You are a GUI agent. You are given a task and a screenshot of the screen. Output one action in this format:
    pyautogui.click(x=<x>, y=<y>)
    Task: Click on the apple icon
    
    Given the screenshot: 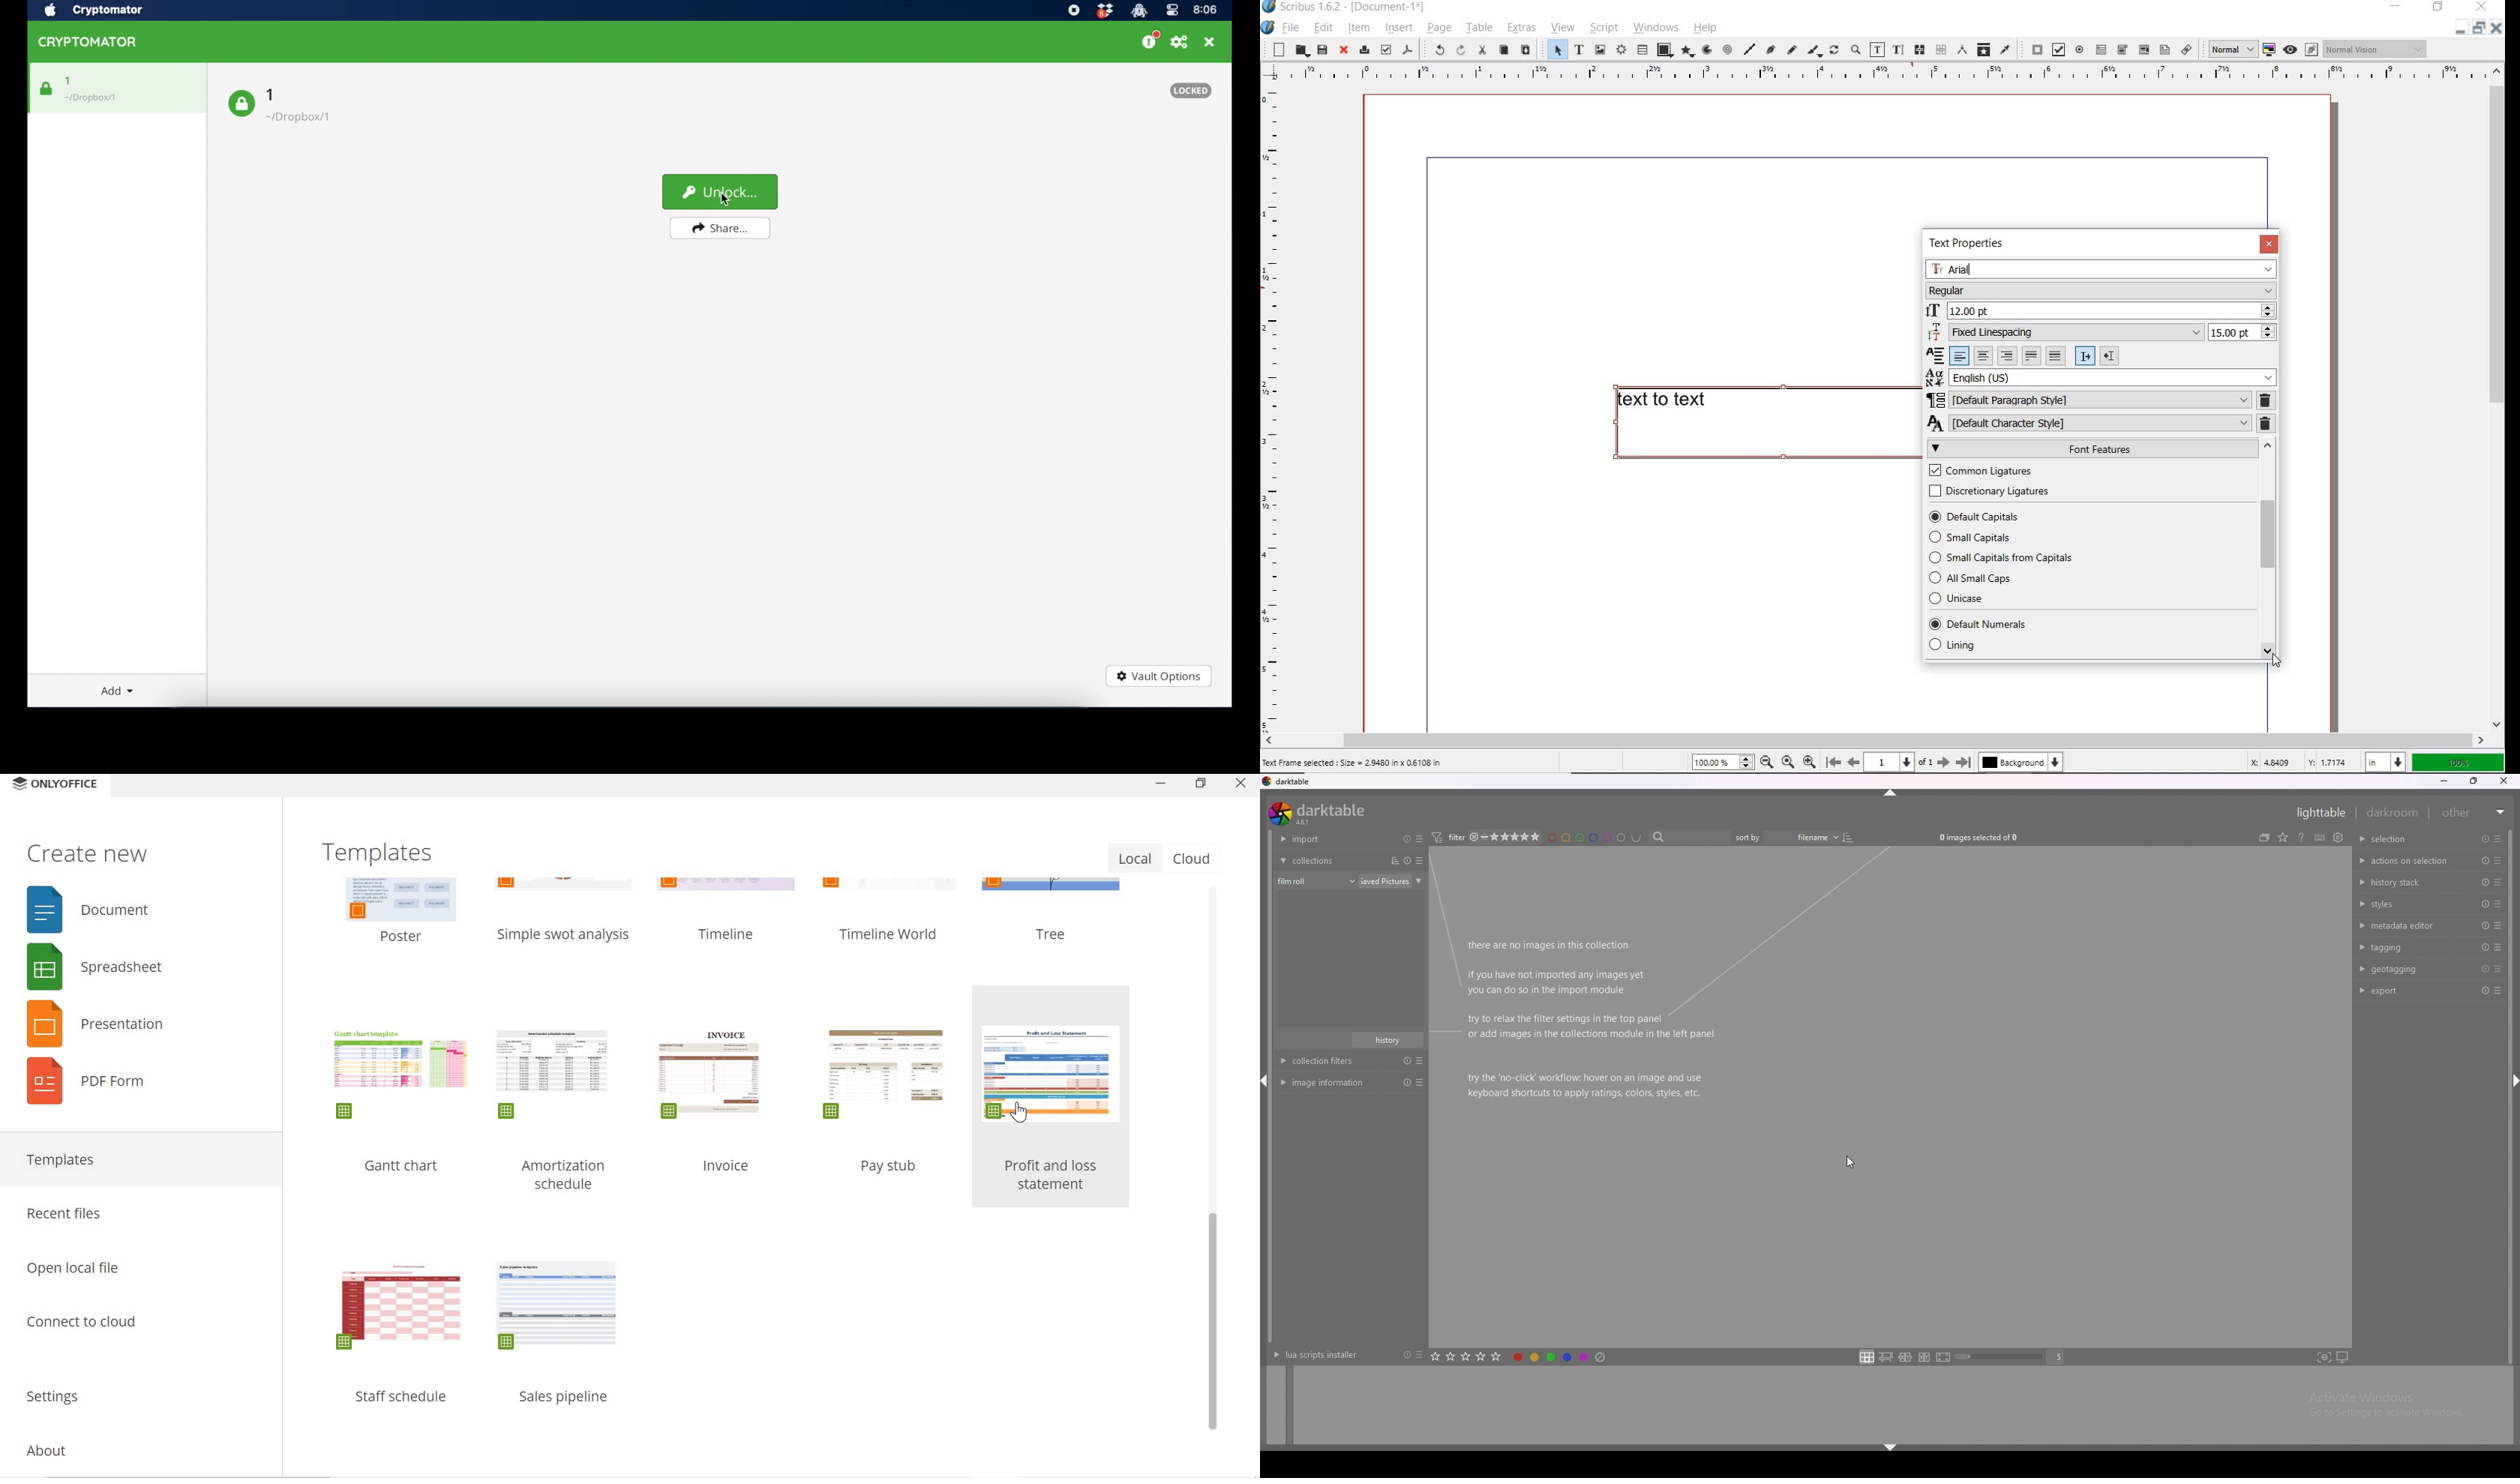 What is the action you would take?
    pyautogui.click(x=51, y=10)
    